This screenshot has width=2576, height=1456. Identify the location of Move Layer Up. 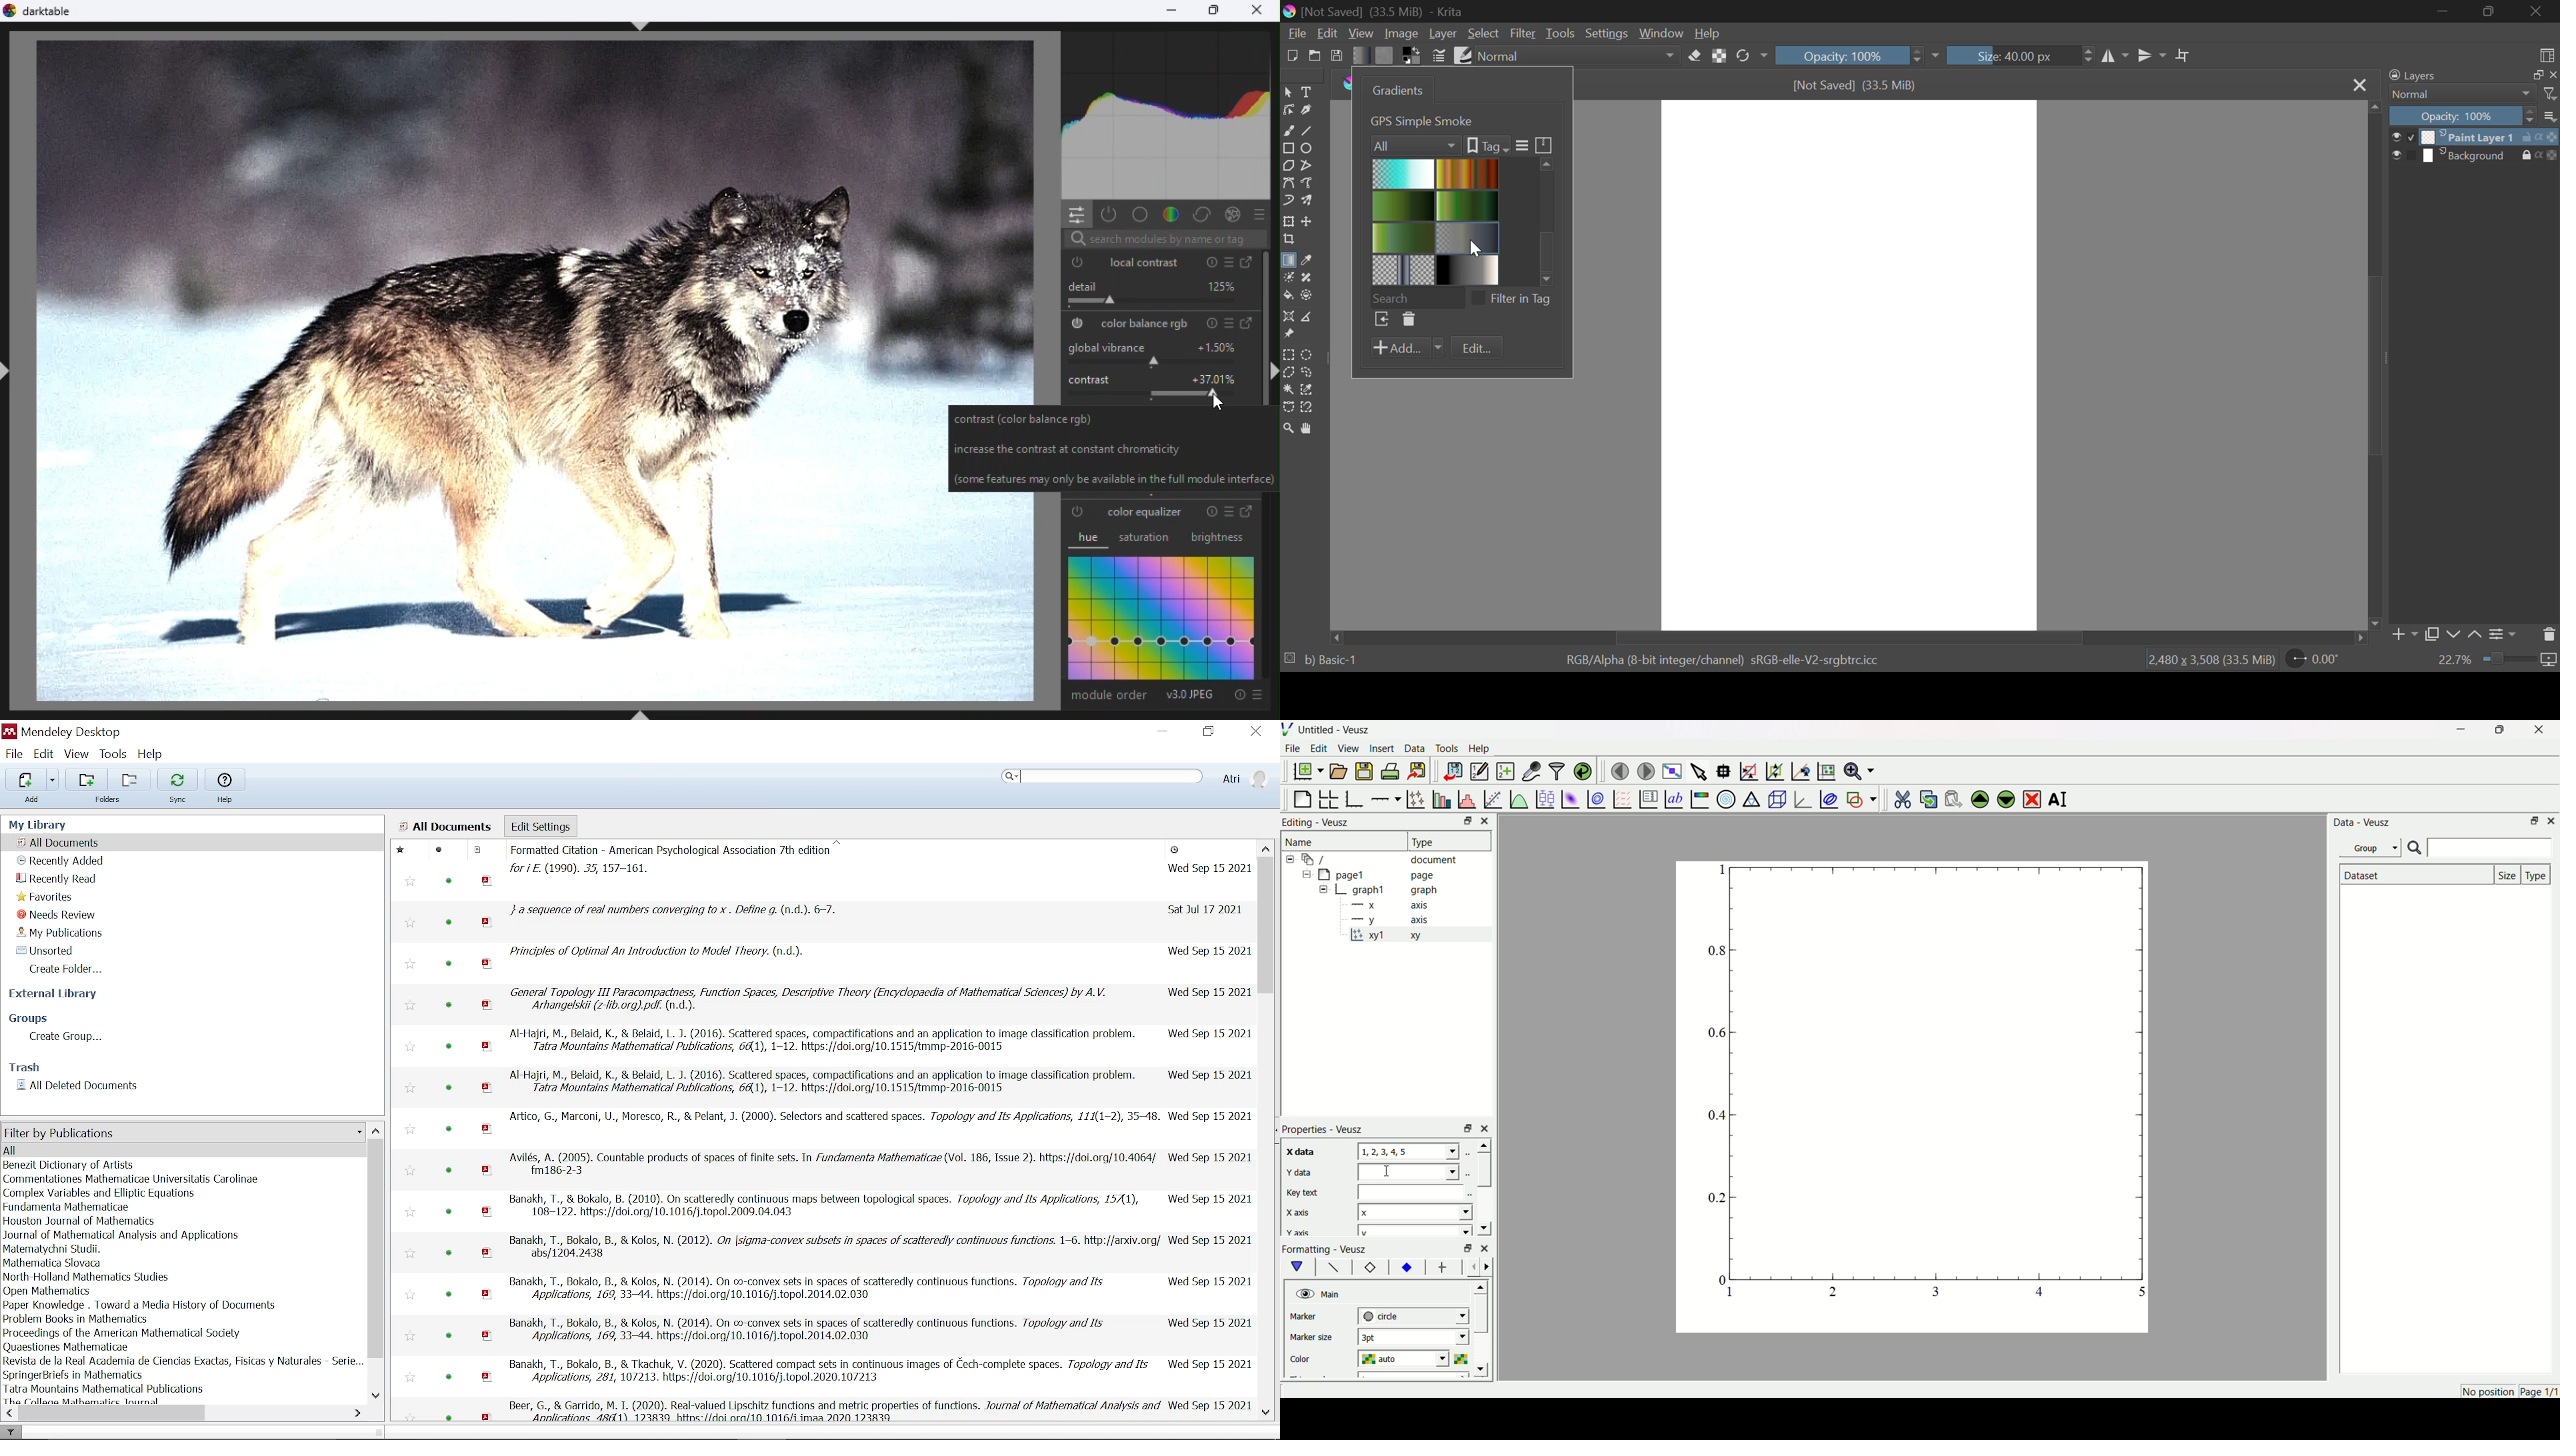
(2475, 635).